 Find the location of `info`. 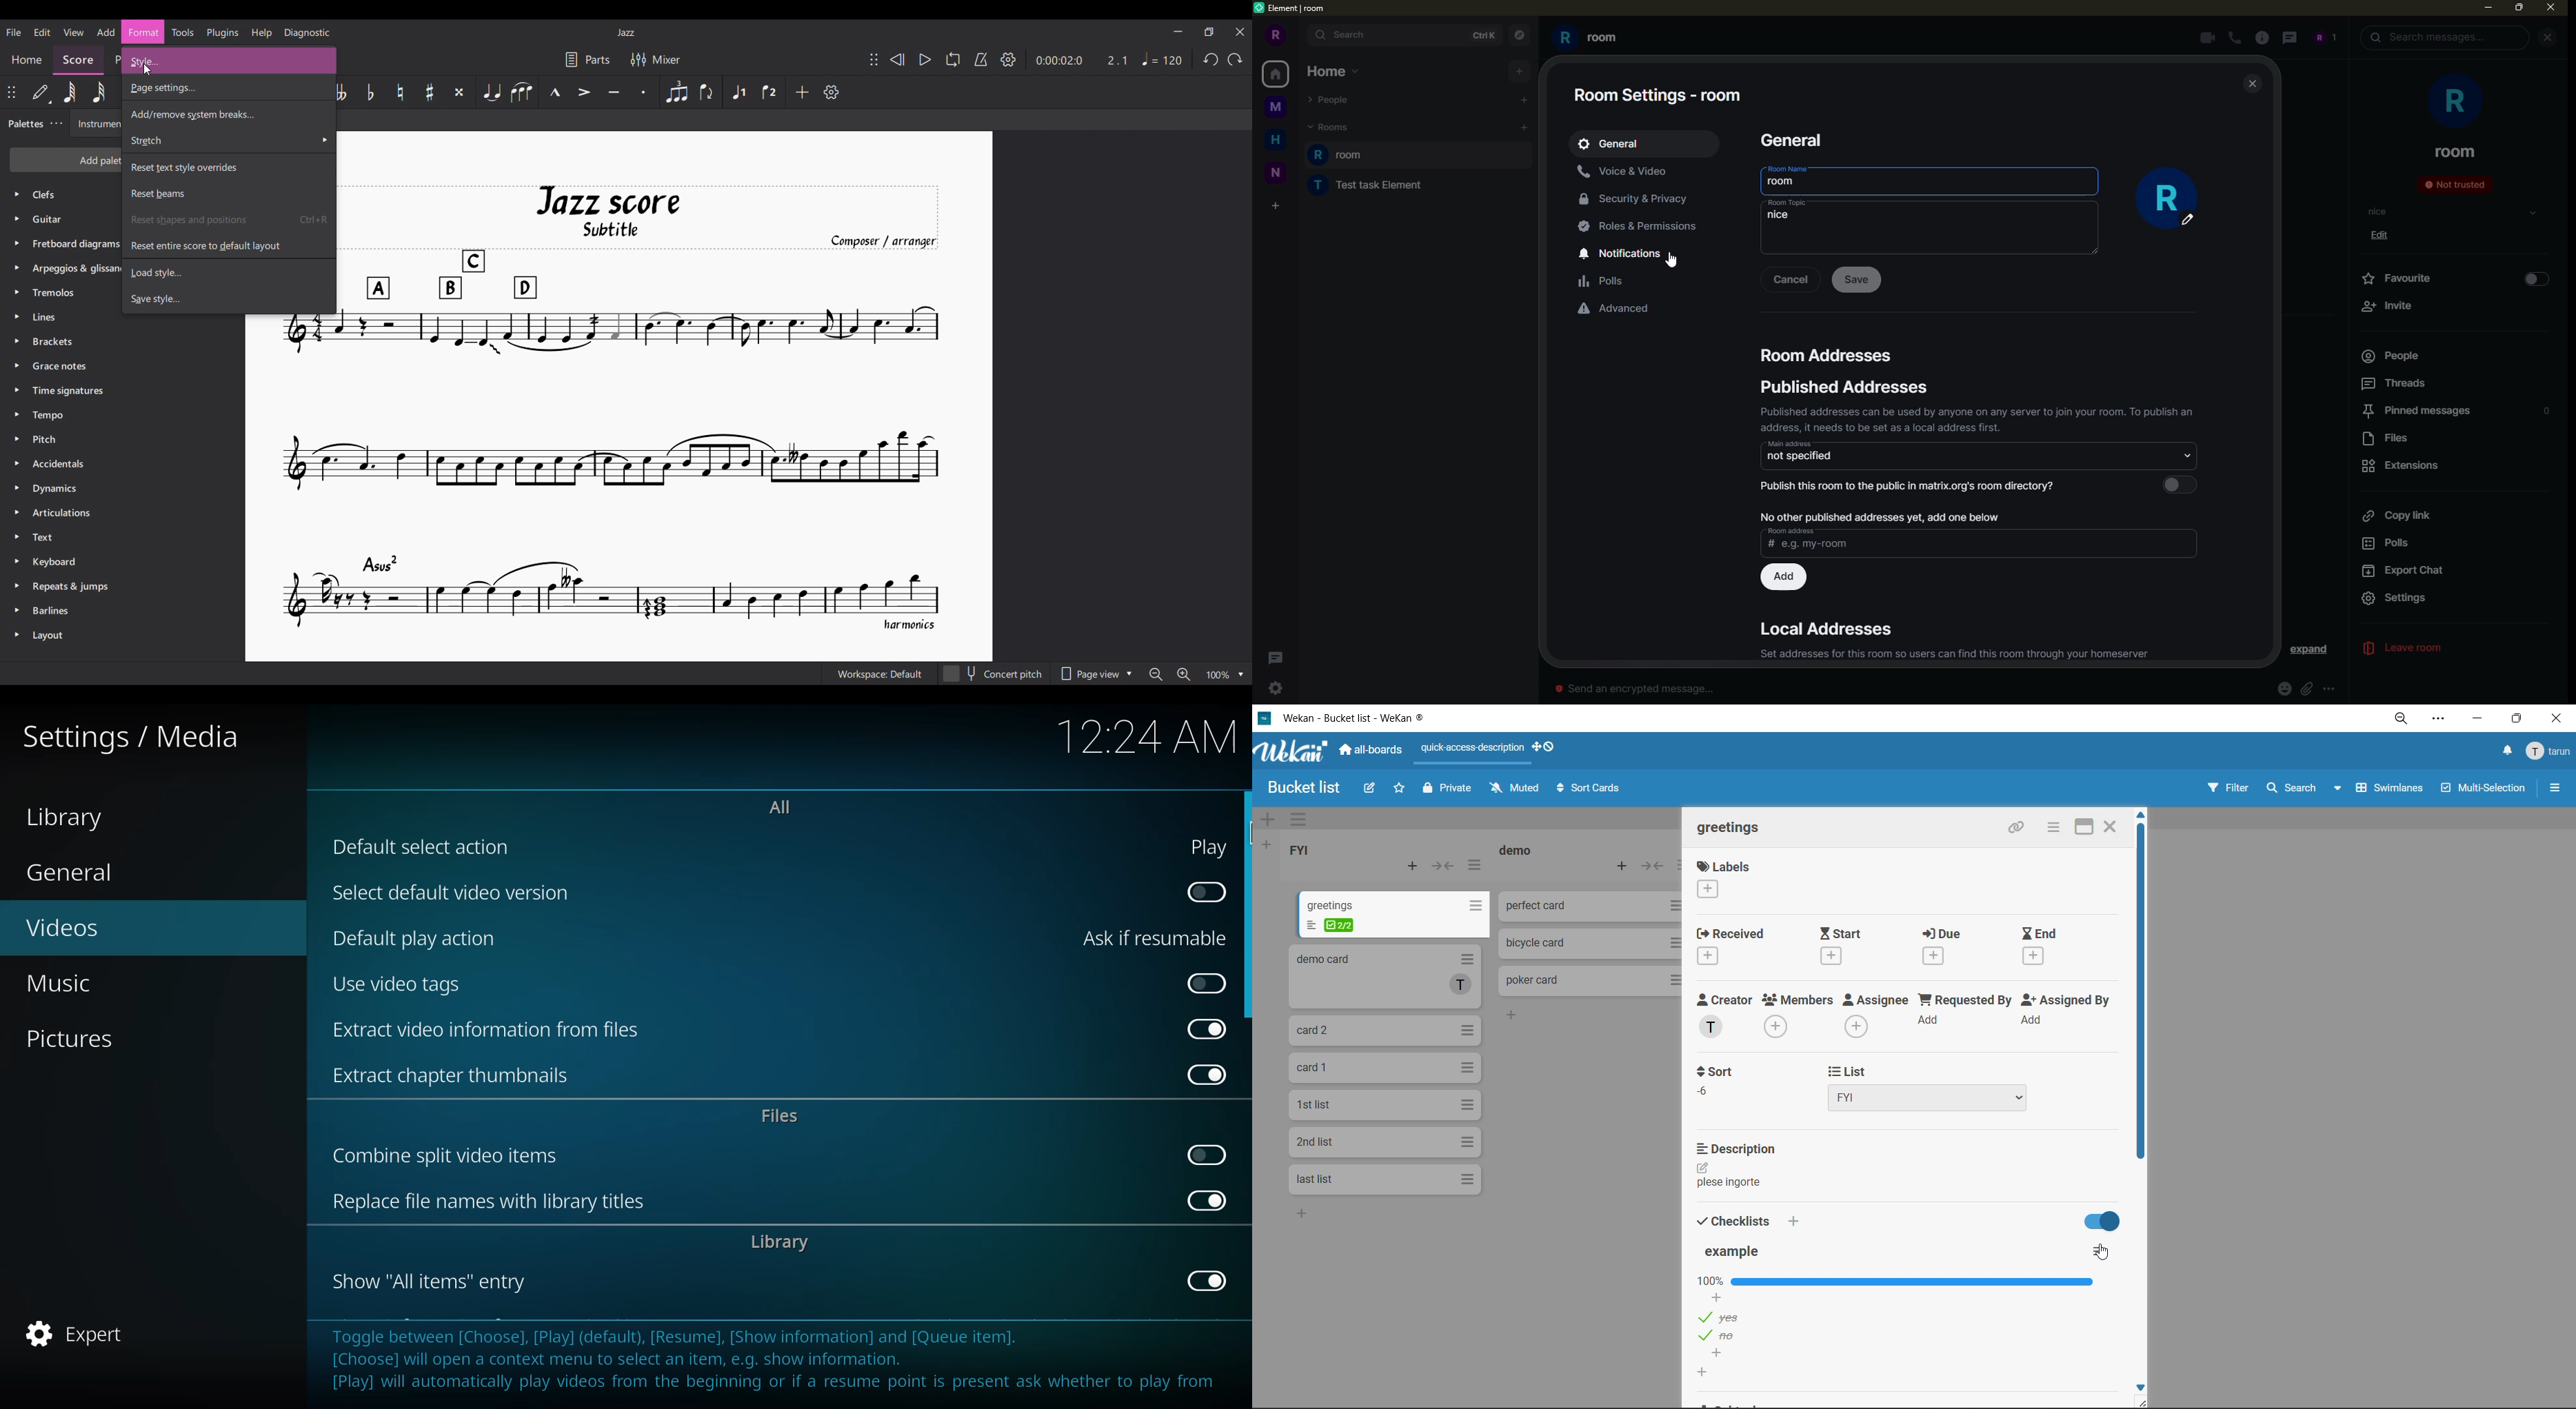

info is located at coordinates (776, 1362).